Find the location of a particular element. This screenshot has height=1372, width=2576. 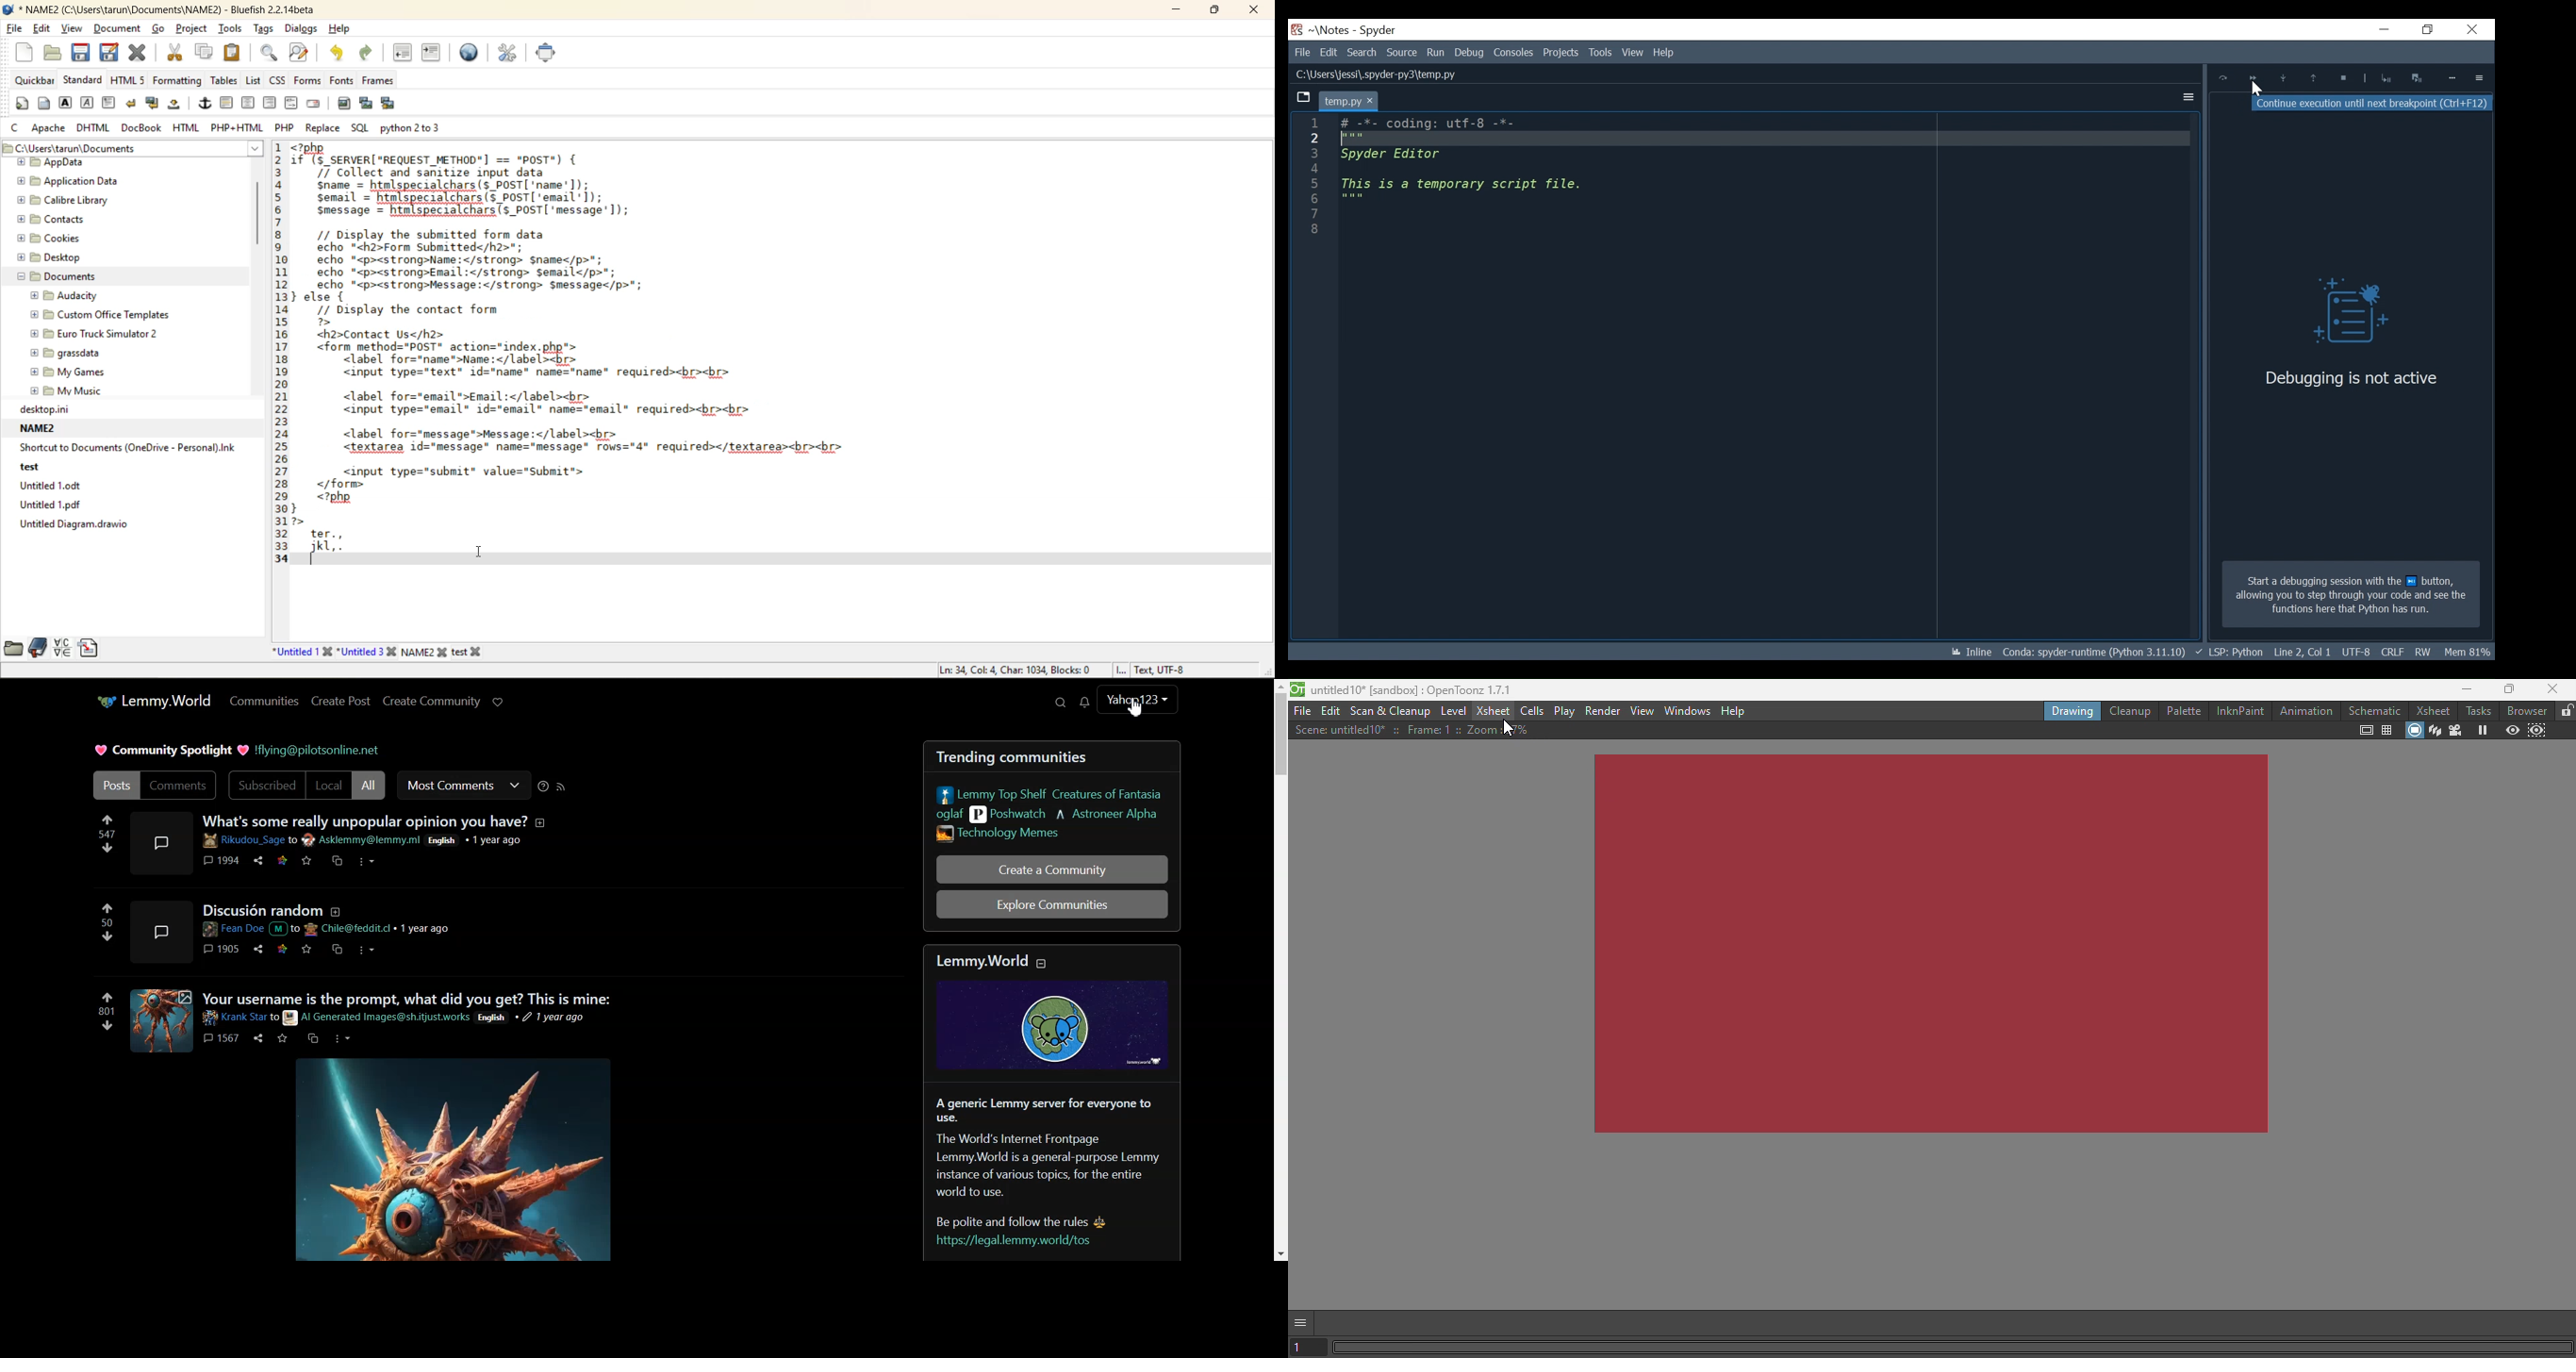

Current tab is located at coordinates (1348, 101).